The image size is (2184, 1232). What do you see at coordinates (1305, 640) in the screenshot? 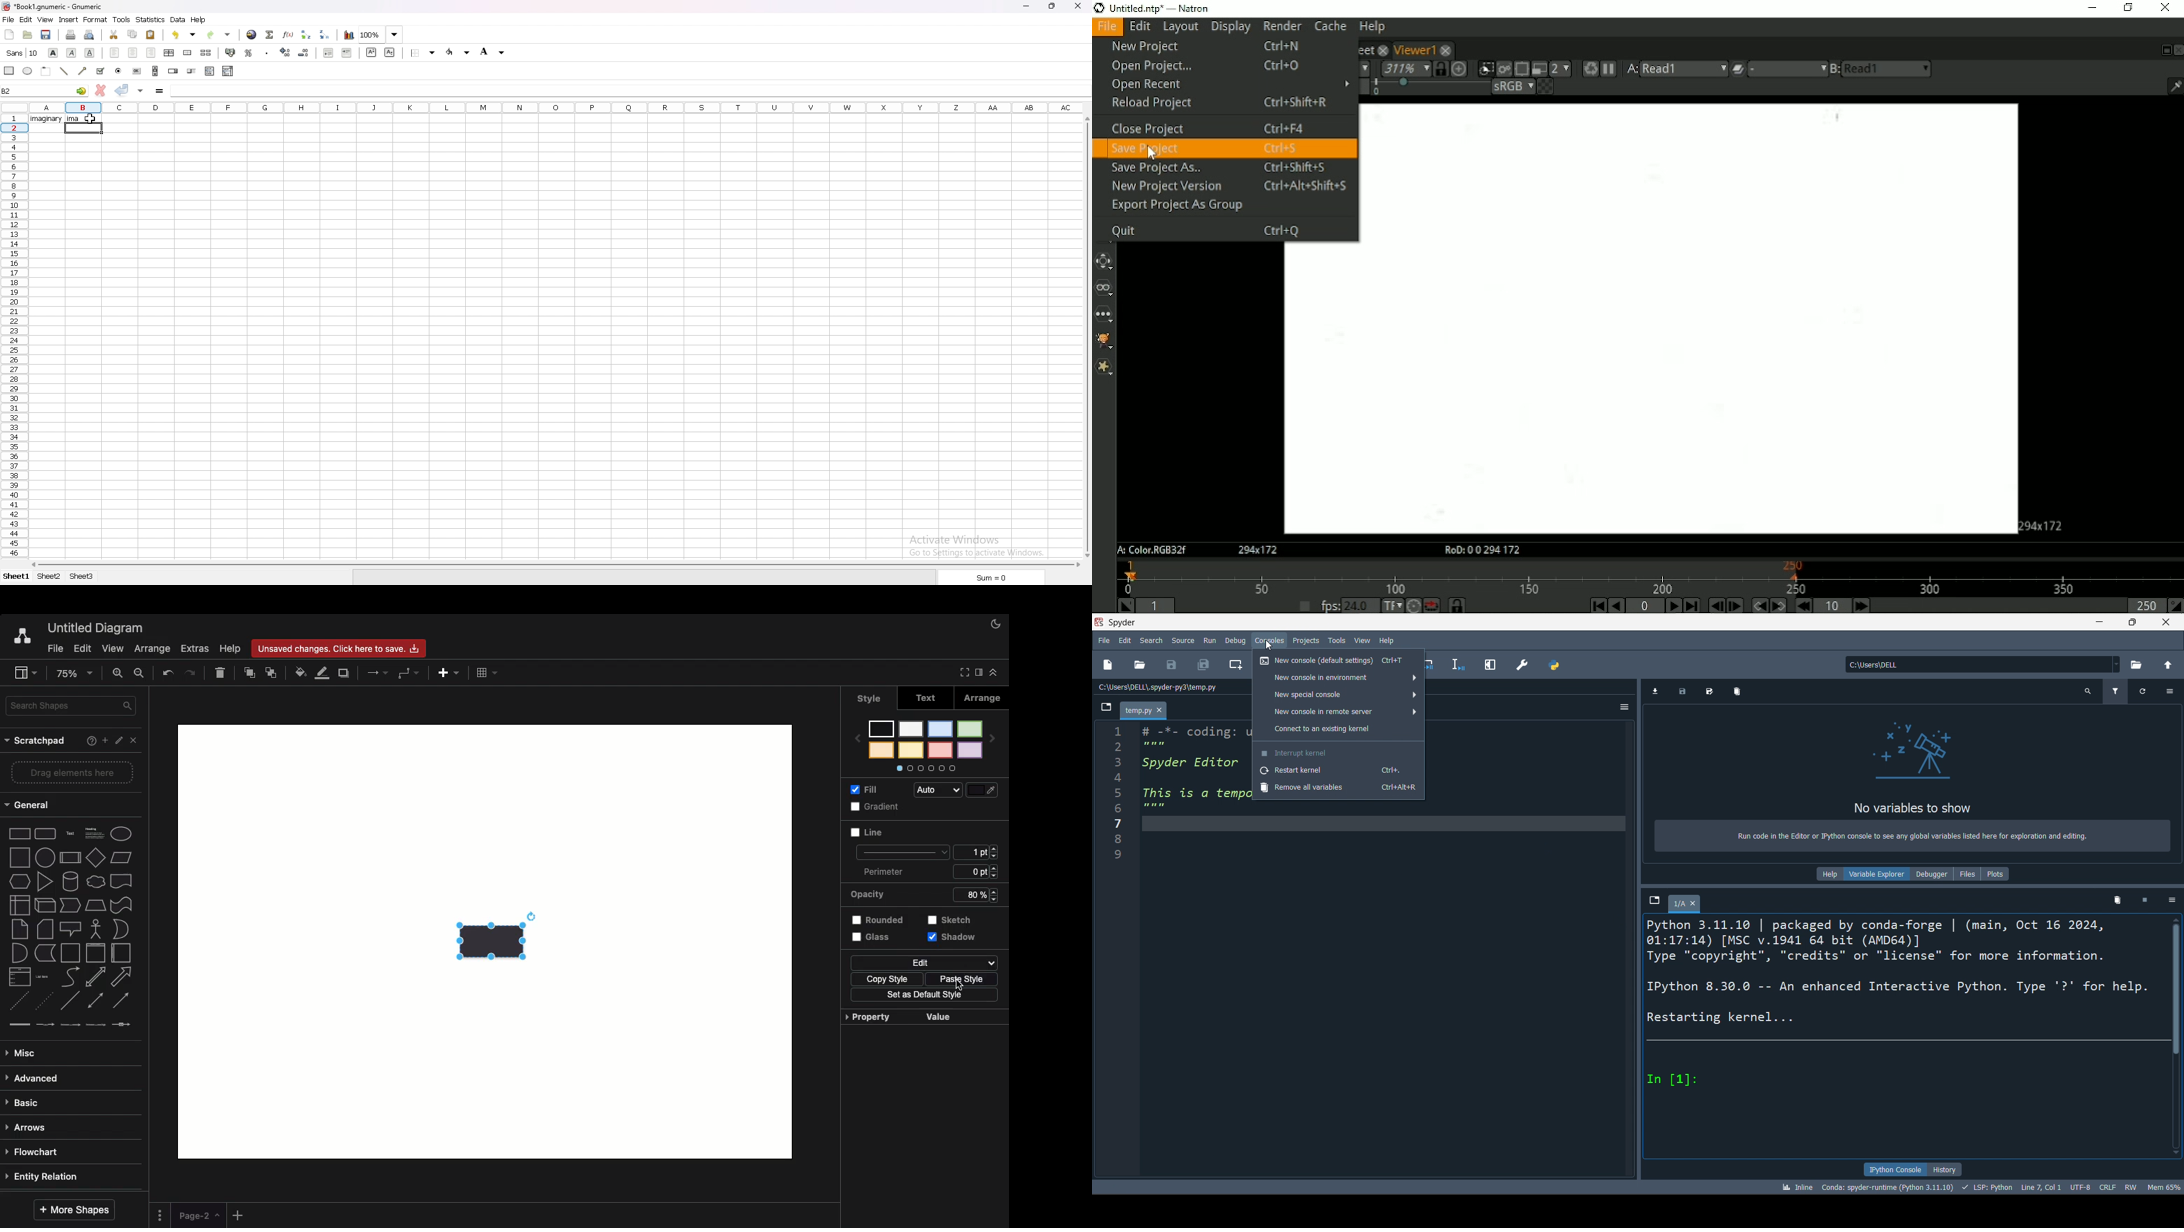
I see `projects` at bounding box center [1305, 640].